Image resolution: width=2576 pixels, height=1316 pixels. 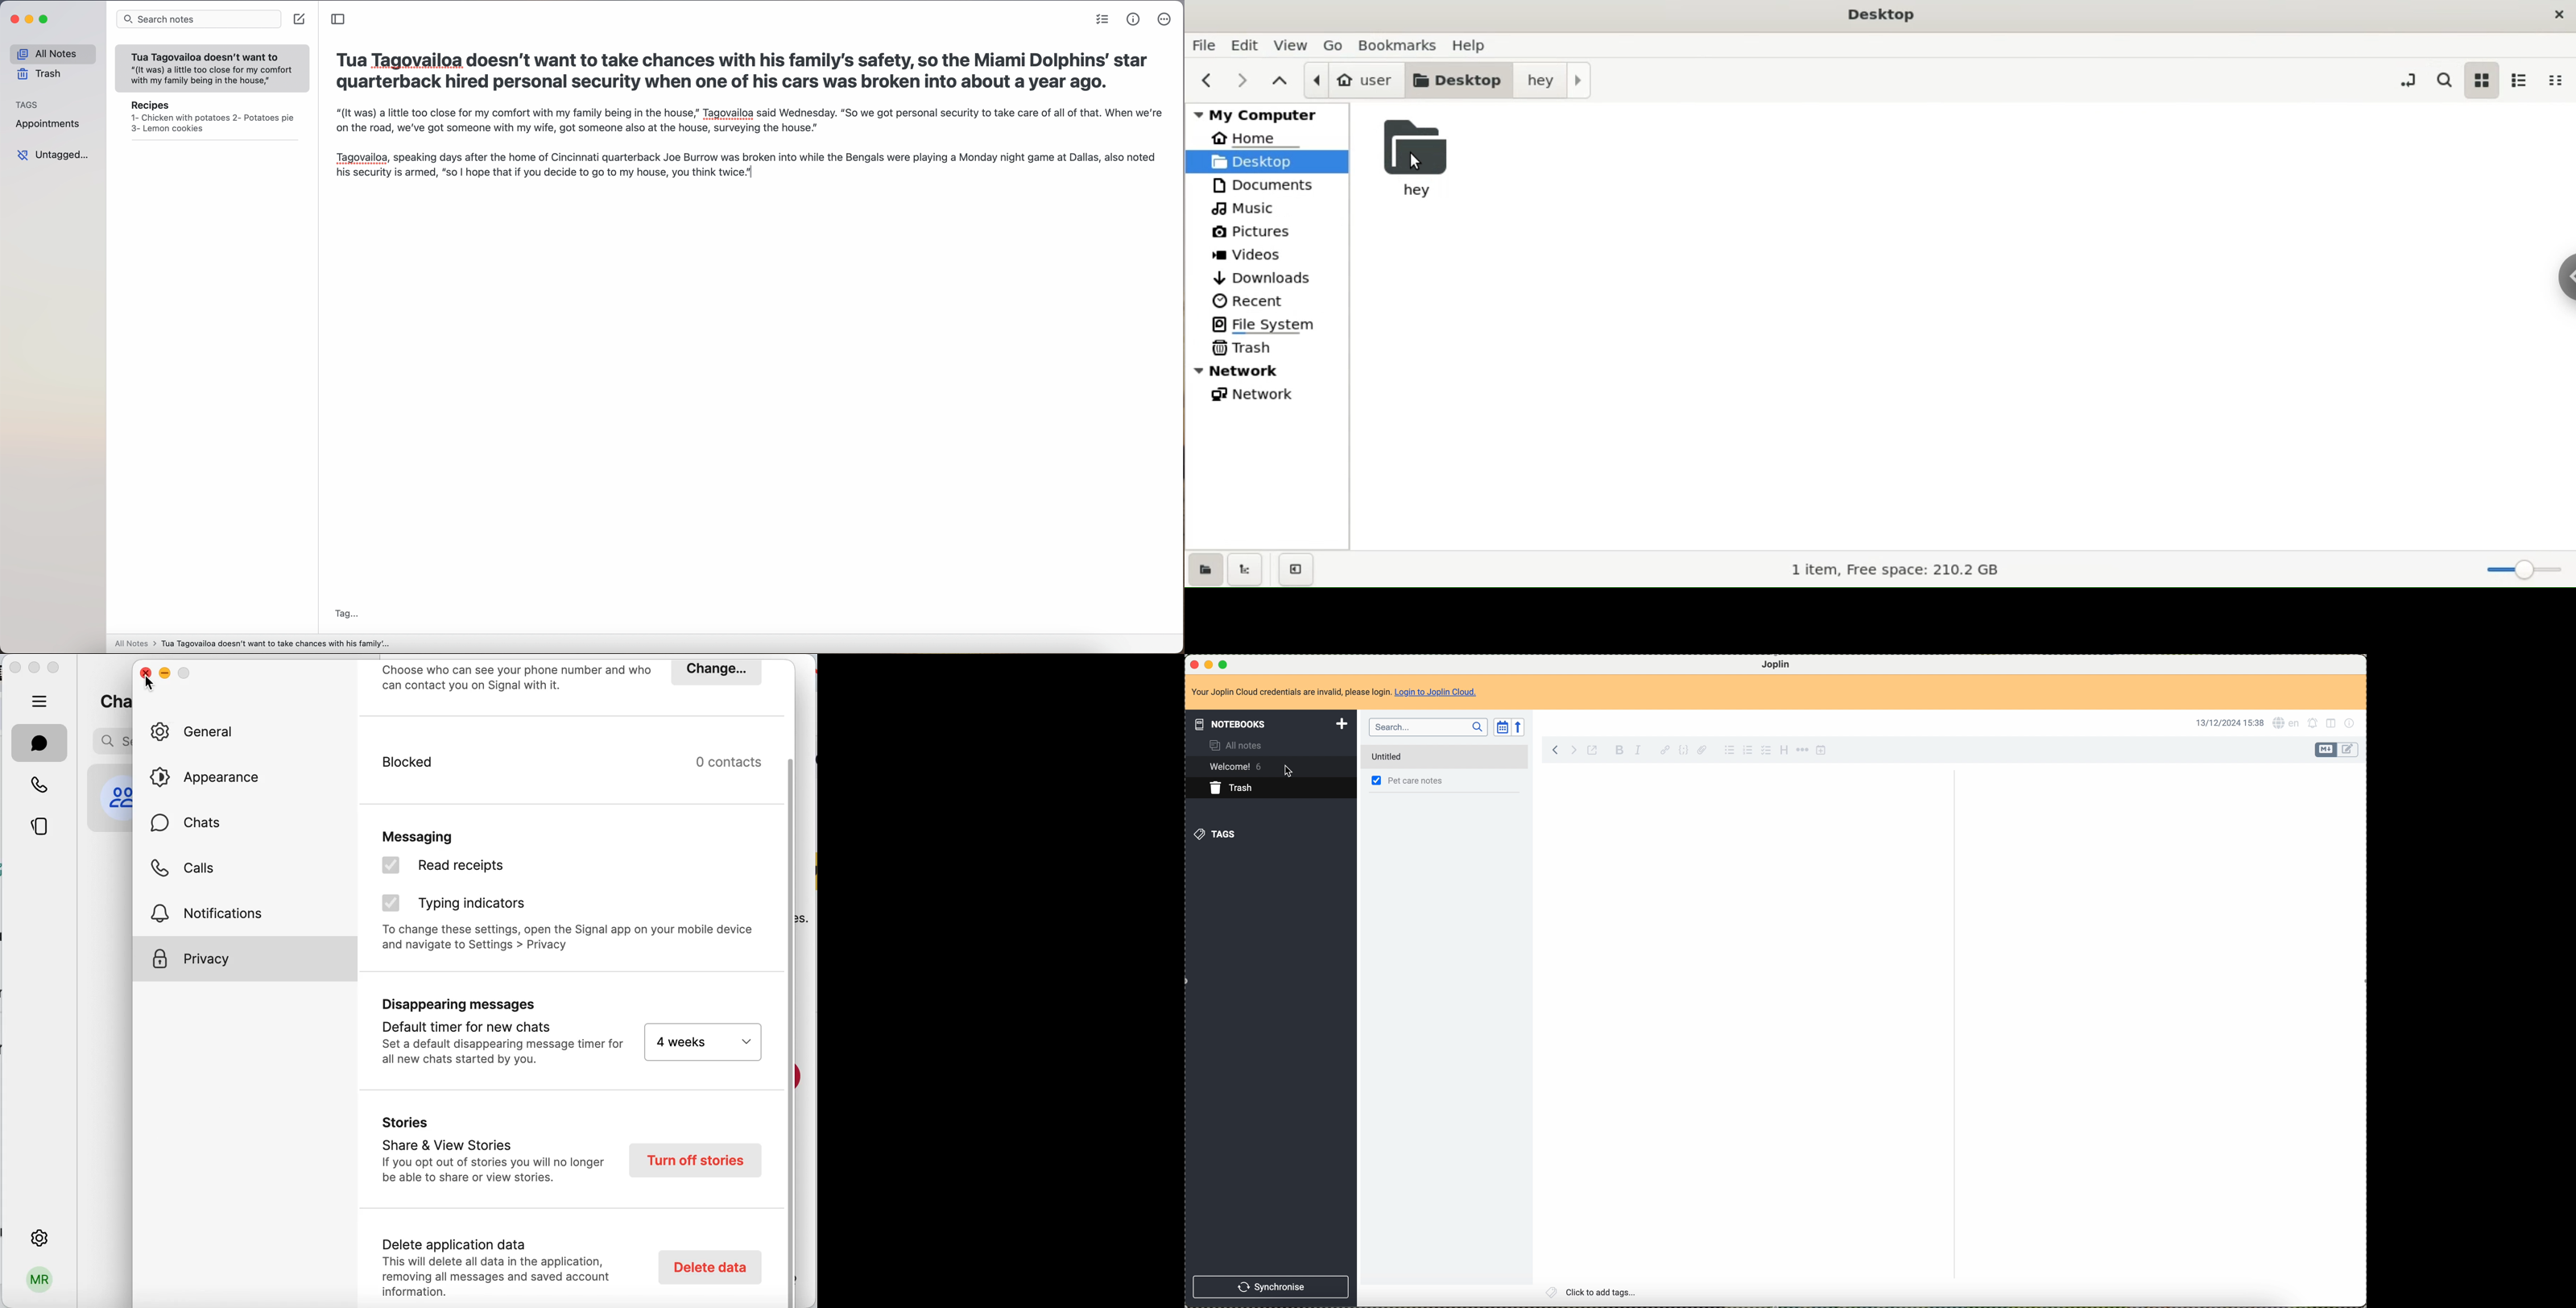 What do you see at coordinates (30, 105) in the screenshot?
I see `tags` at bounding box center [30, 105].